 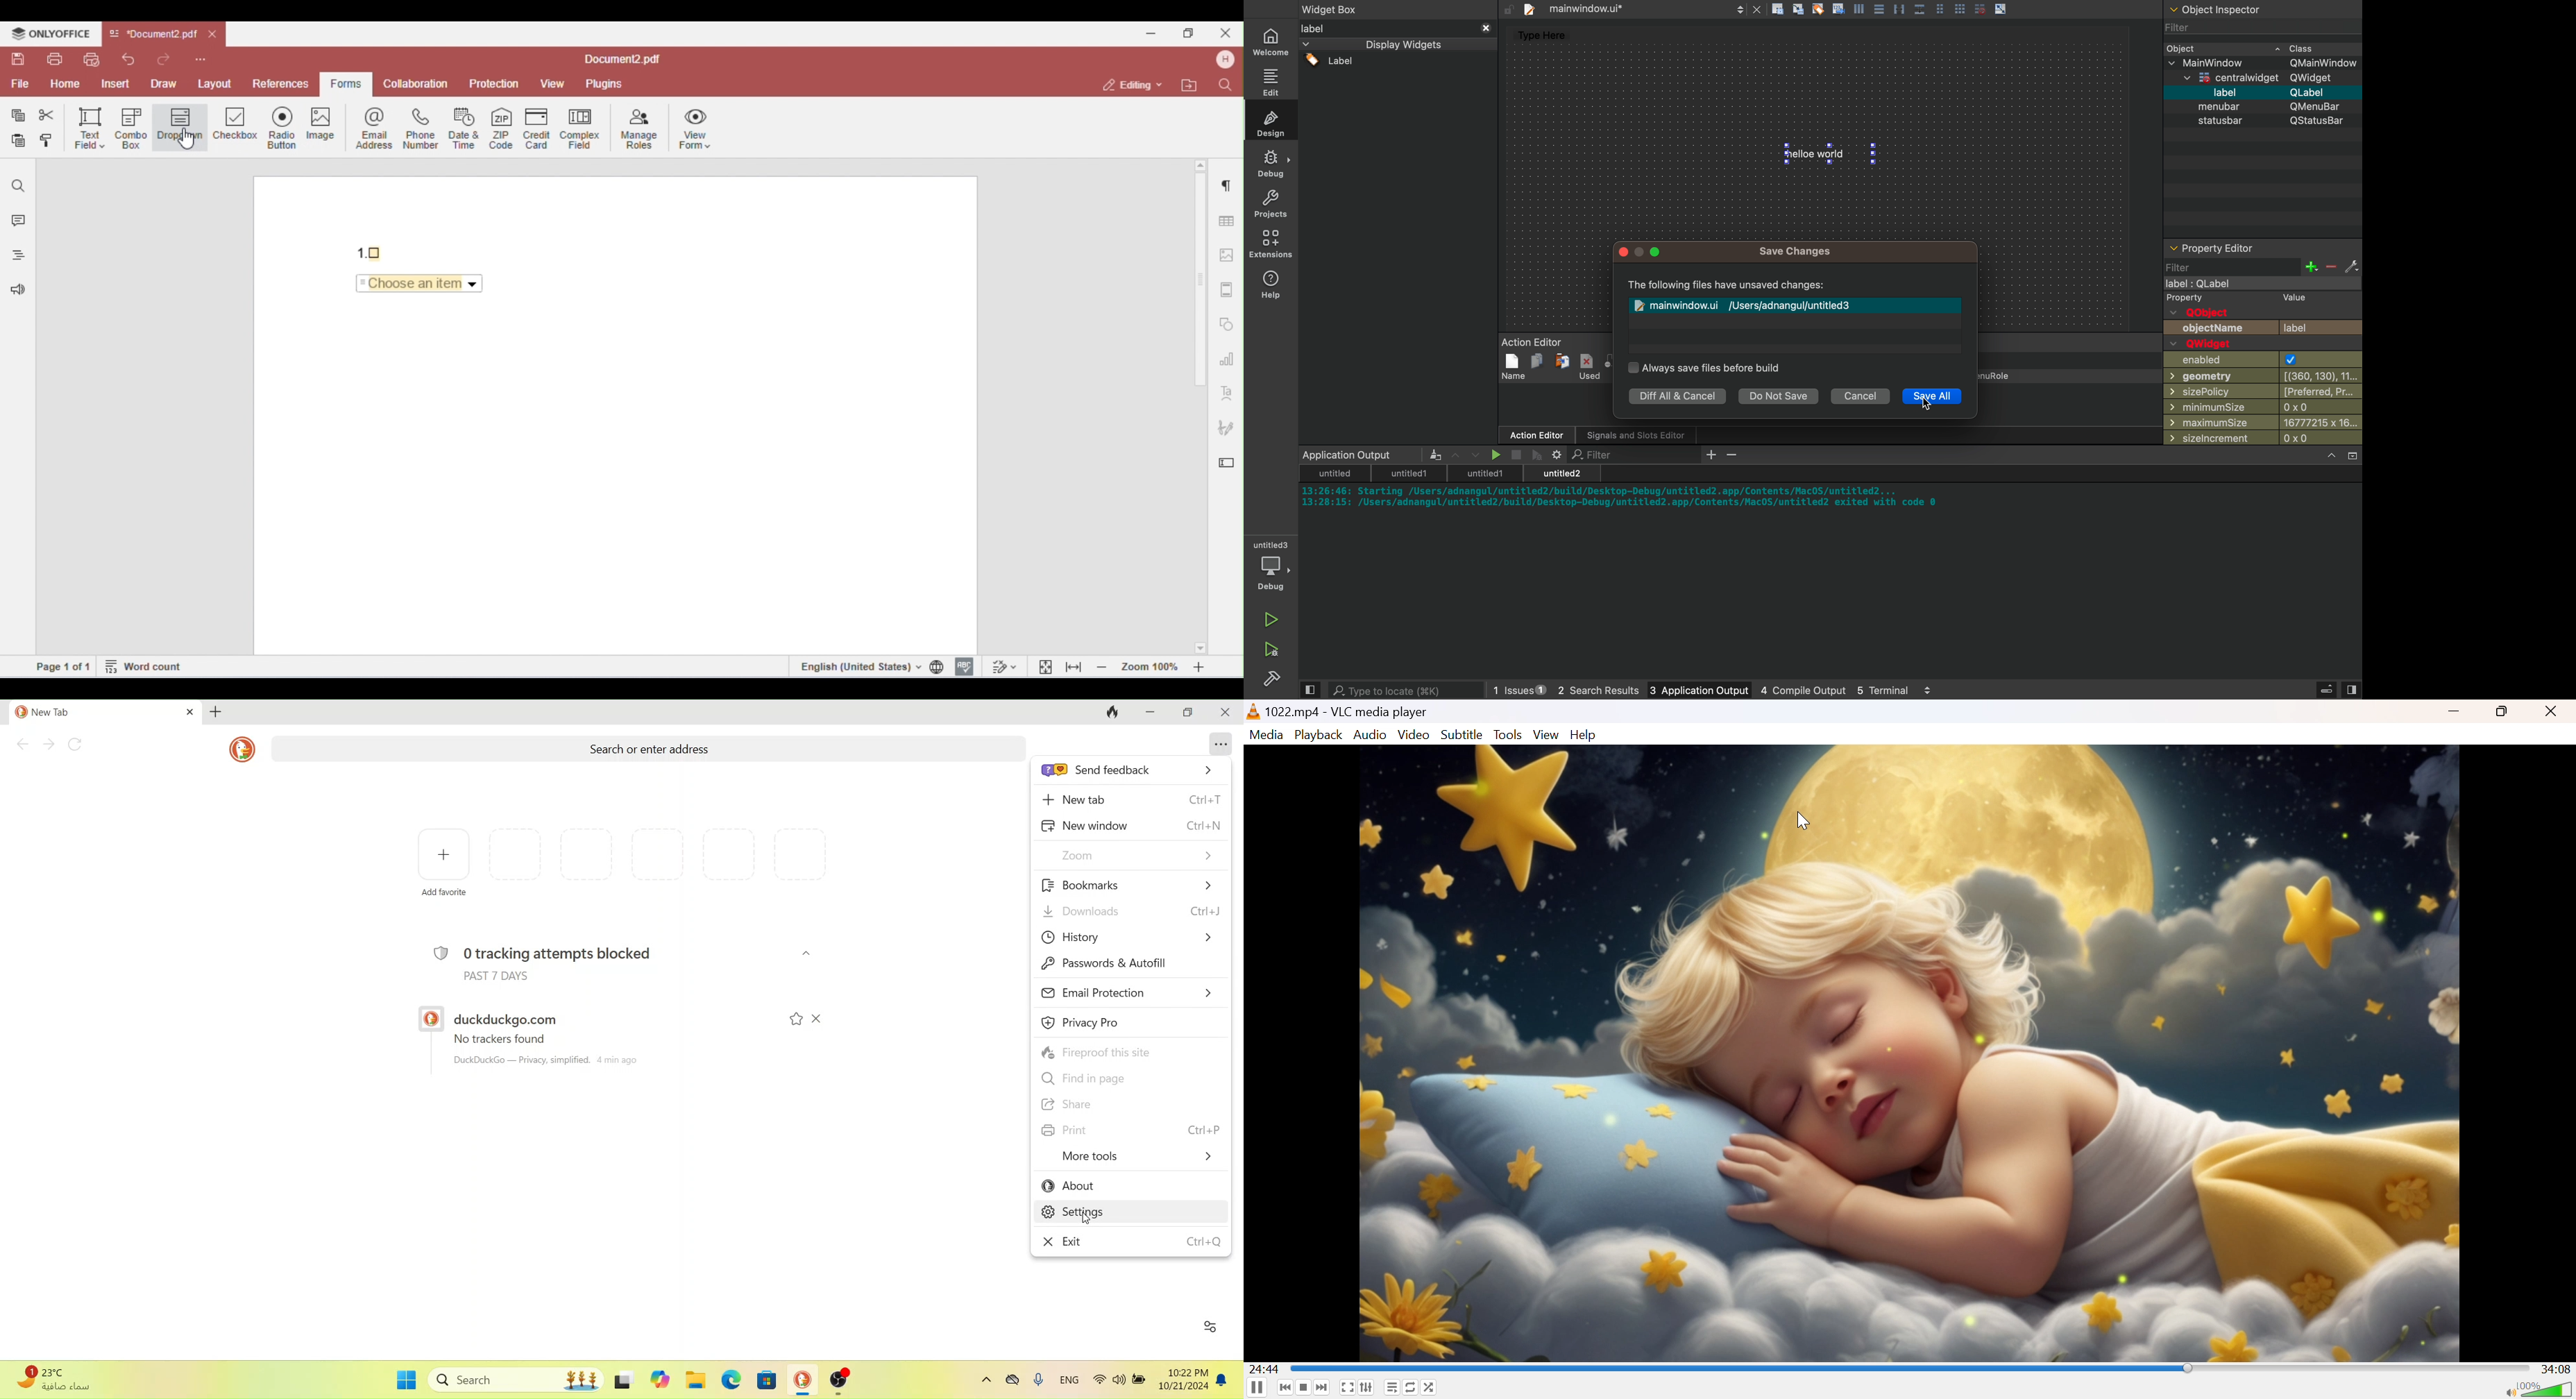 I want to click on unsave  file lisr, so click(x=1799, y=321).